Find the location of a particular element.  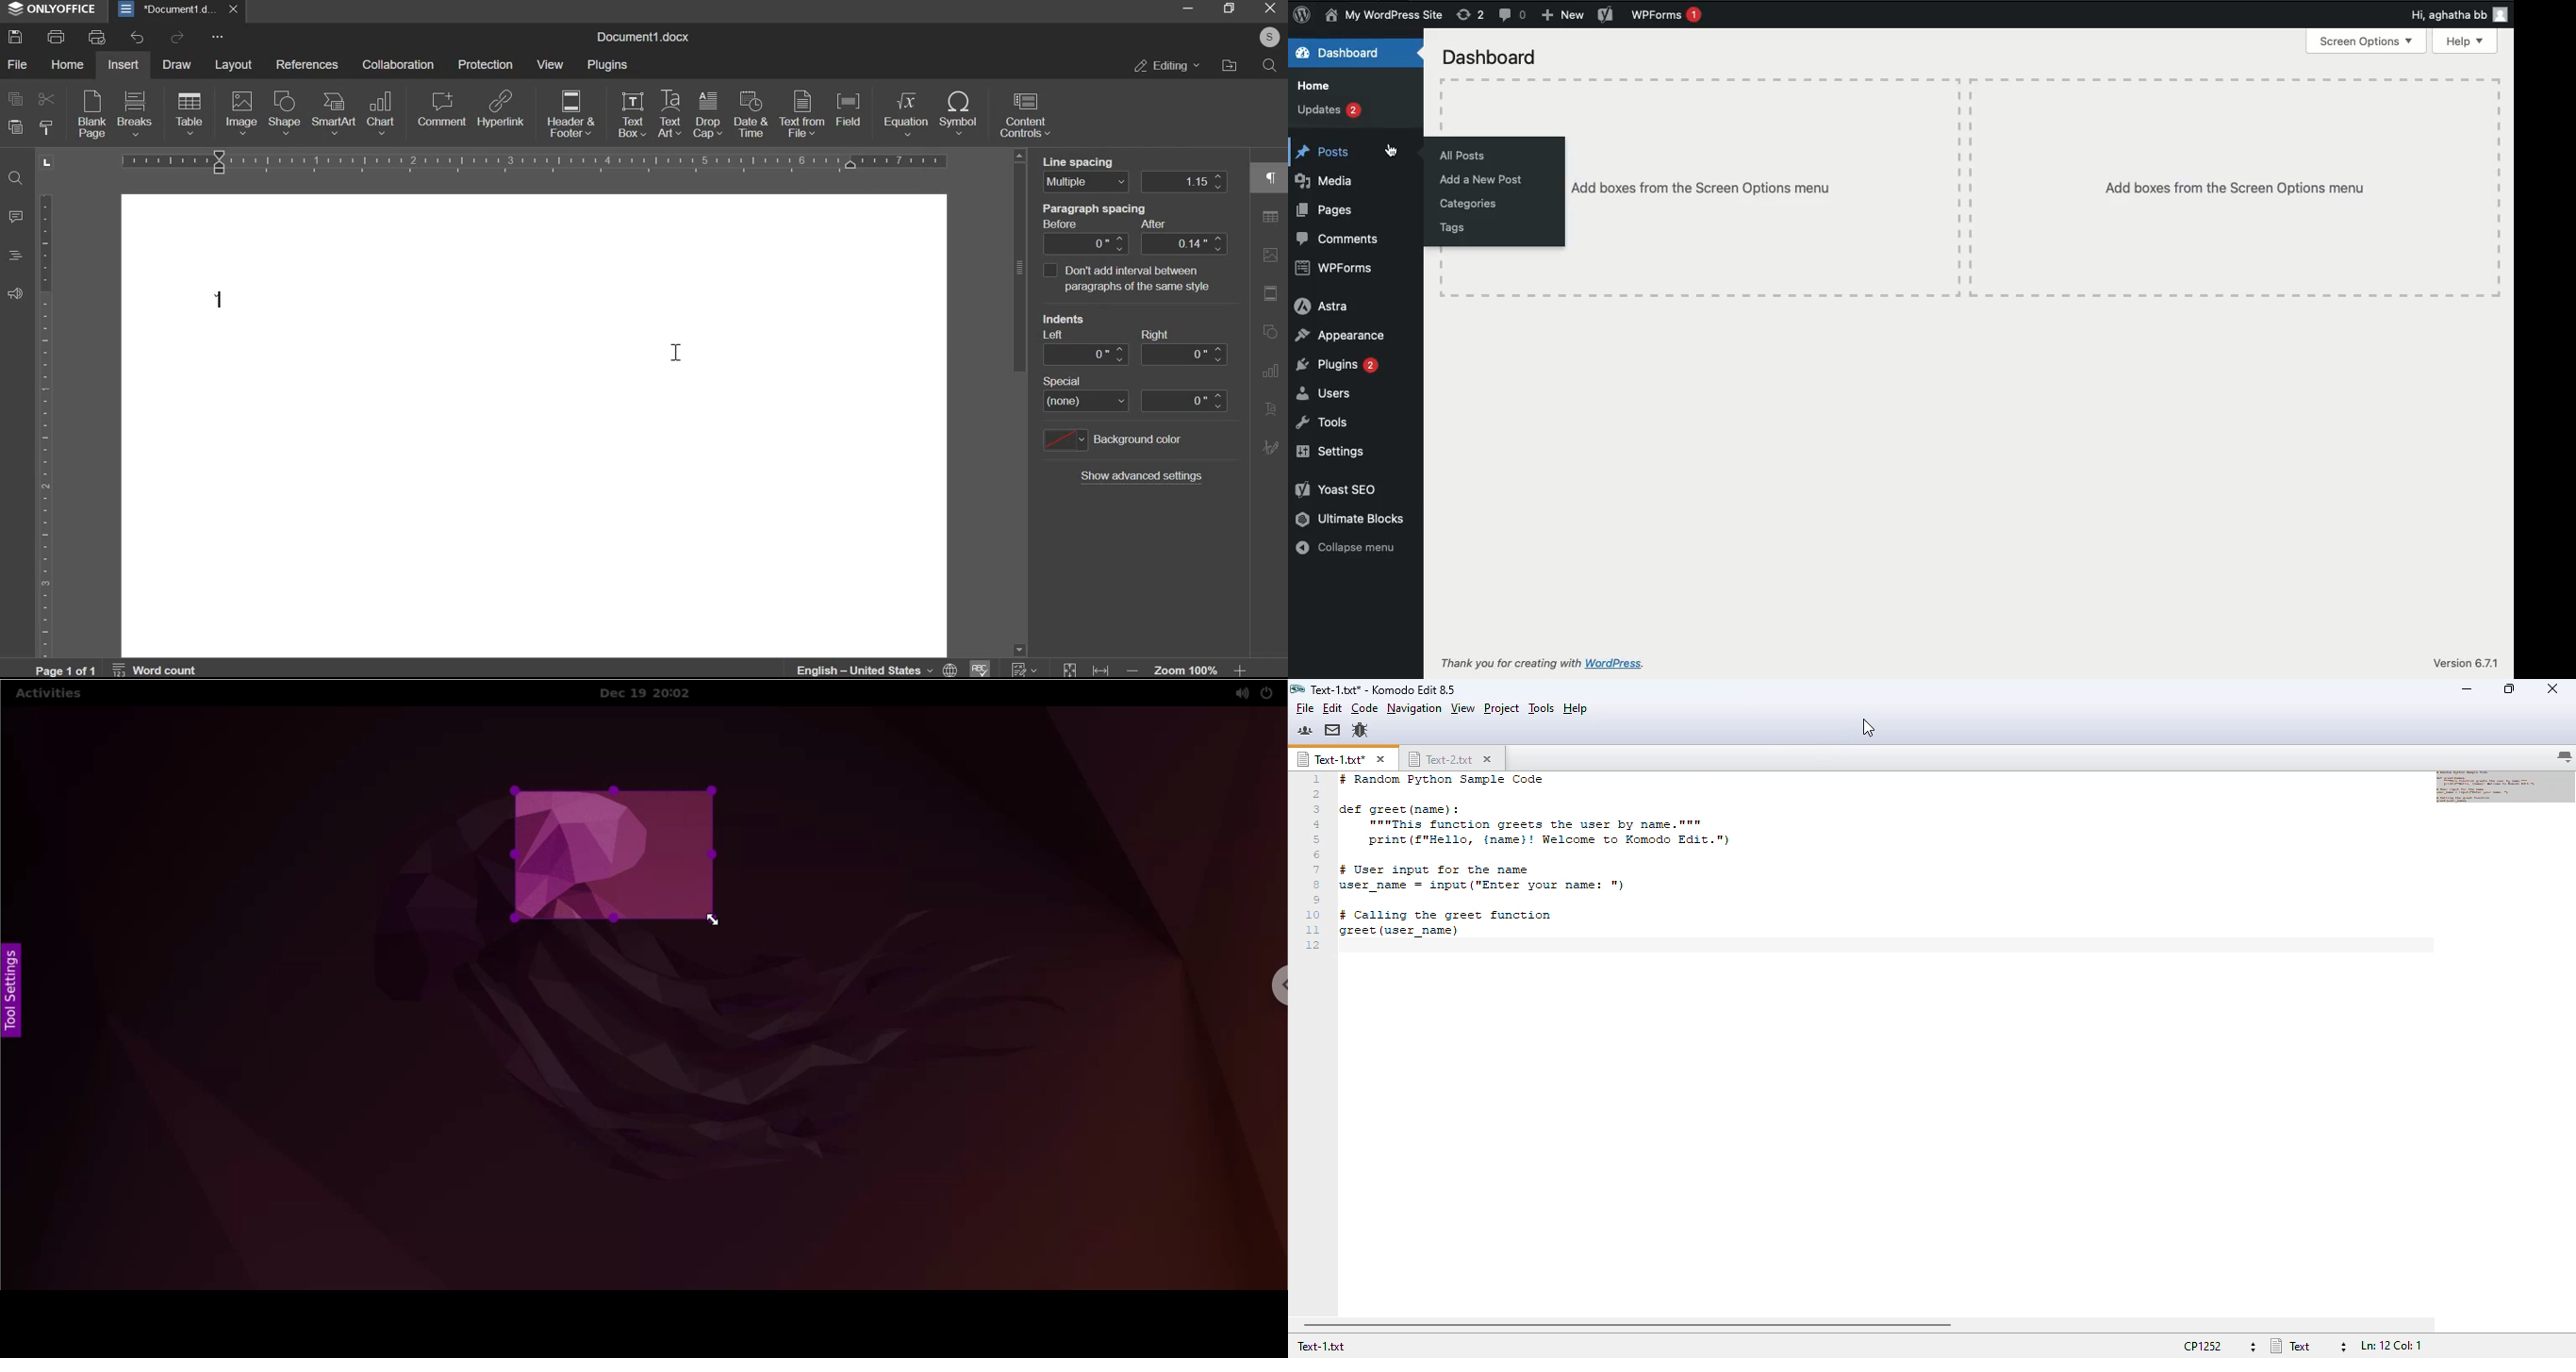

more is located at coordinates (216, 36).